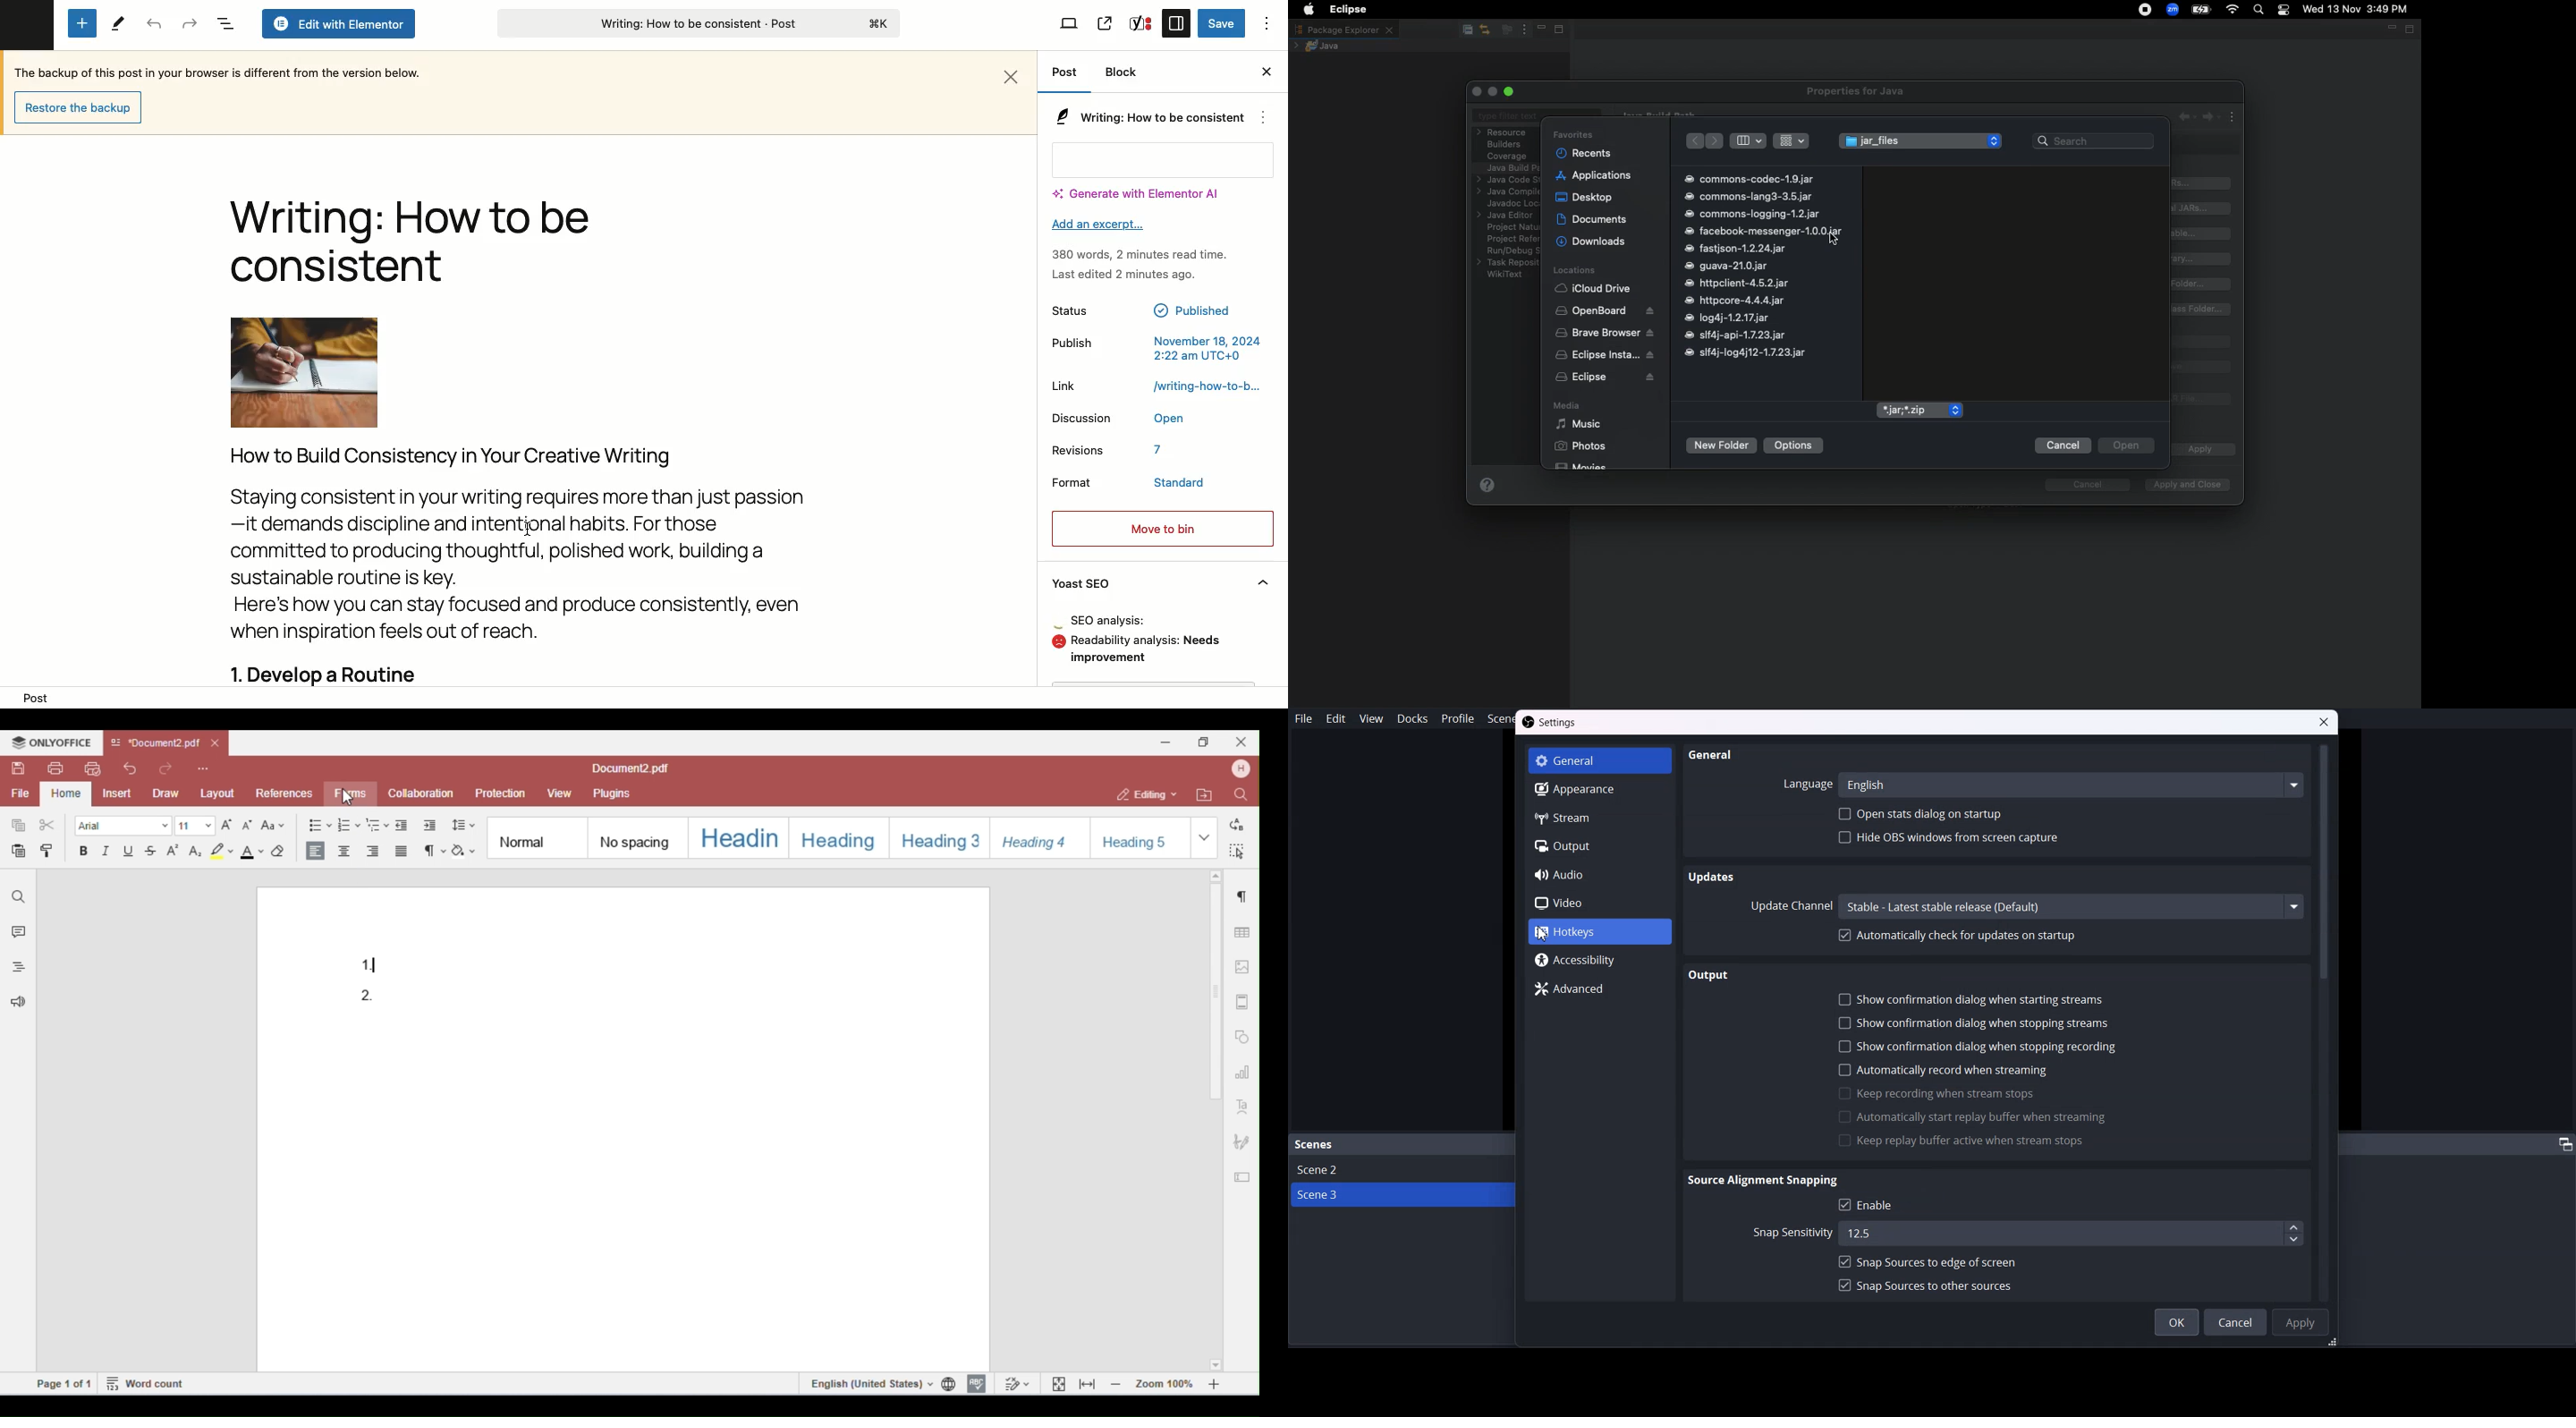 The width and height of the screenshot is (2576, 1428). Describe the element at coordinates (1345, 9) in the screenshot. I see `Eclipse` at that location.